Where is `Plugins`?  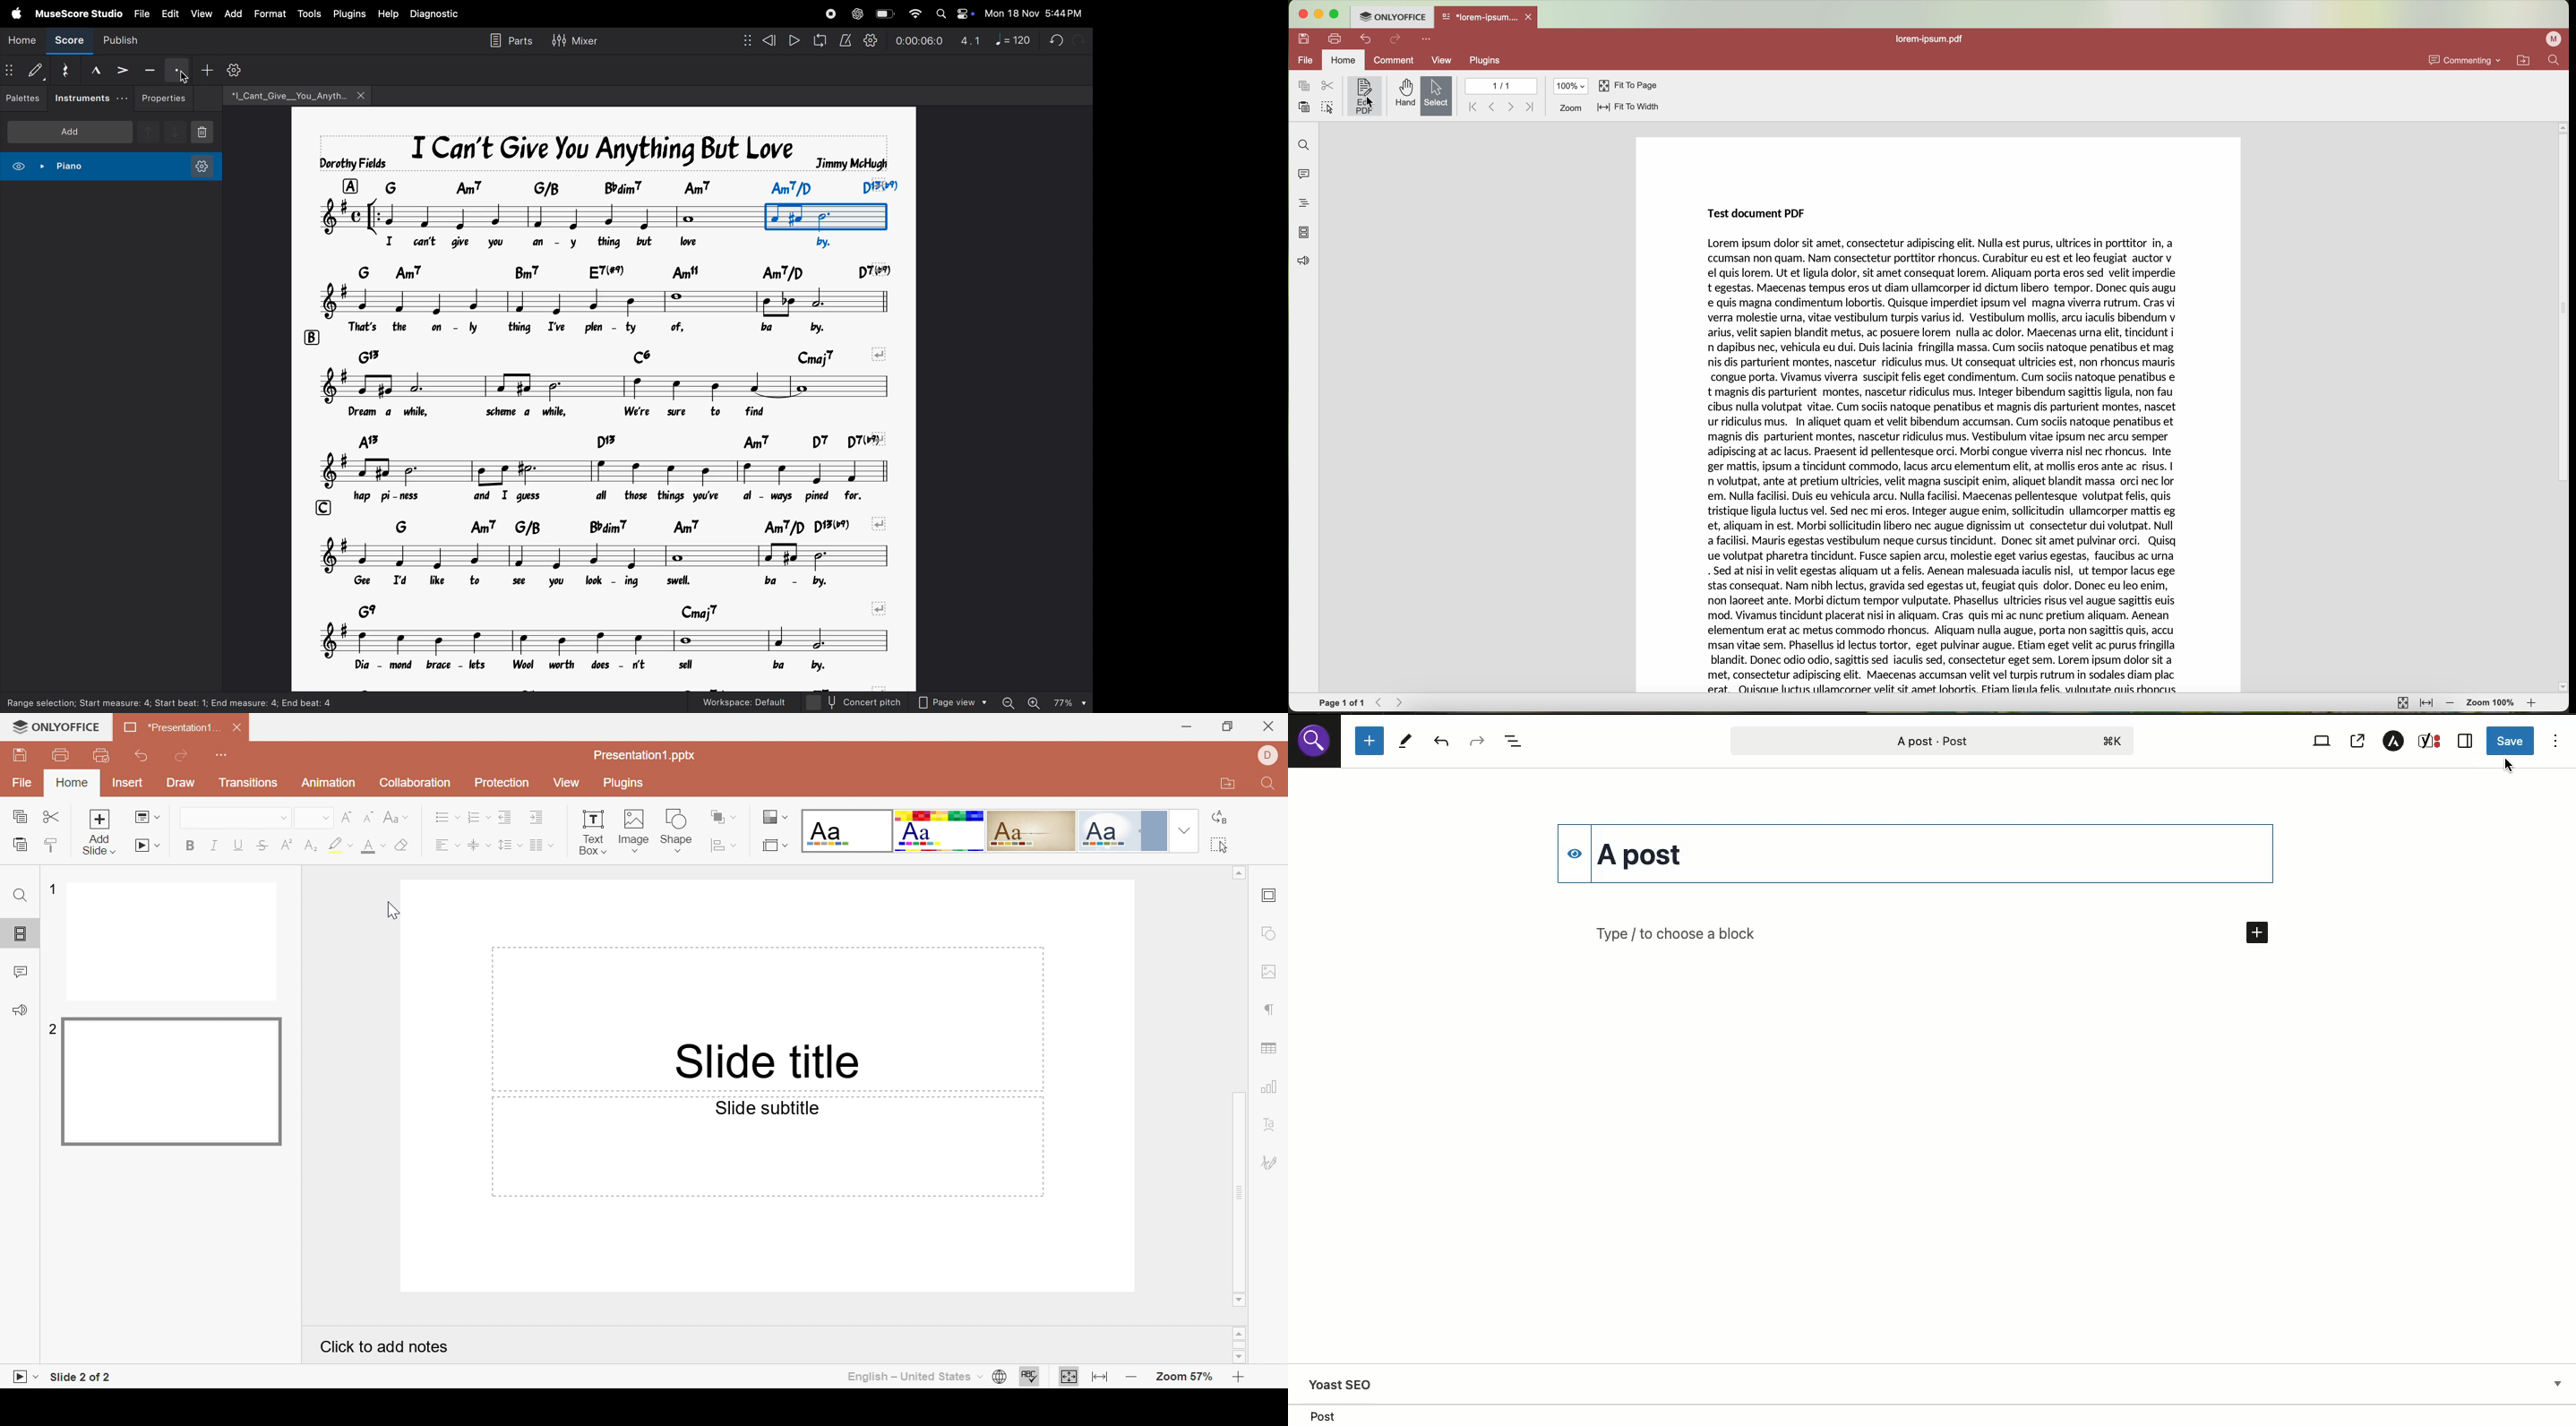
Plugins is located at coordinates (629, 784).